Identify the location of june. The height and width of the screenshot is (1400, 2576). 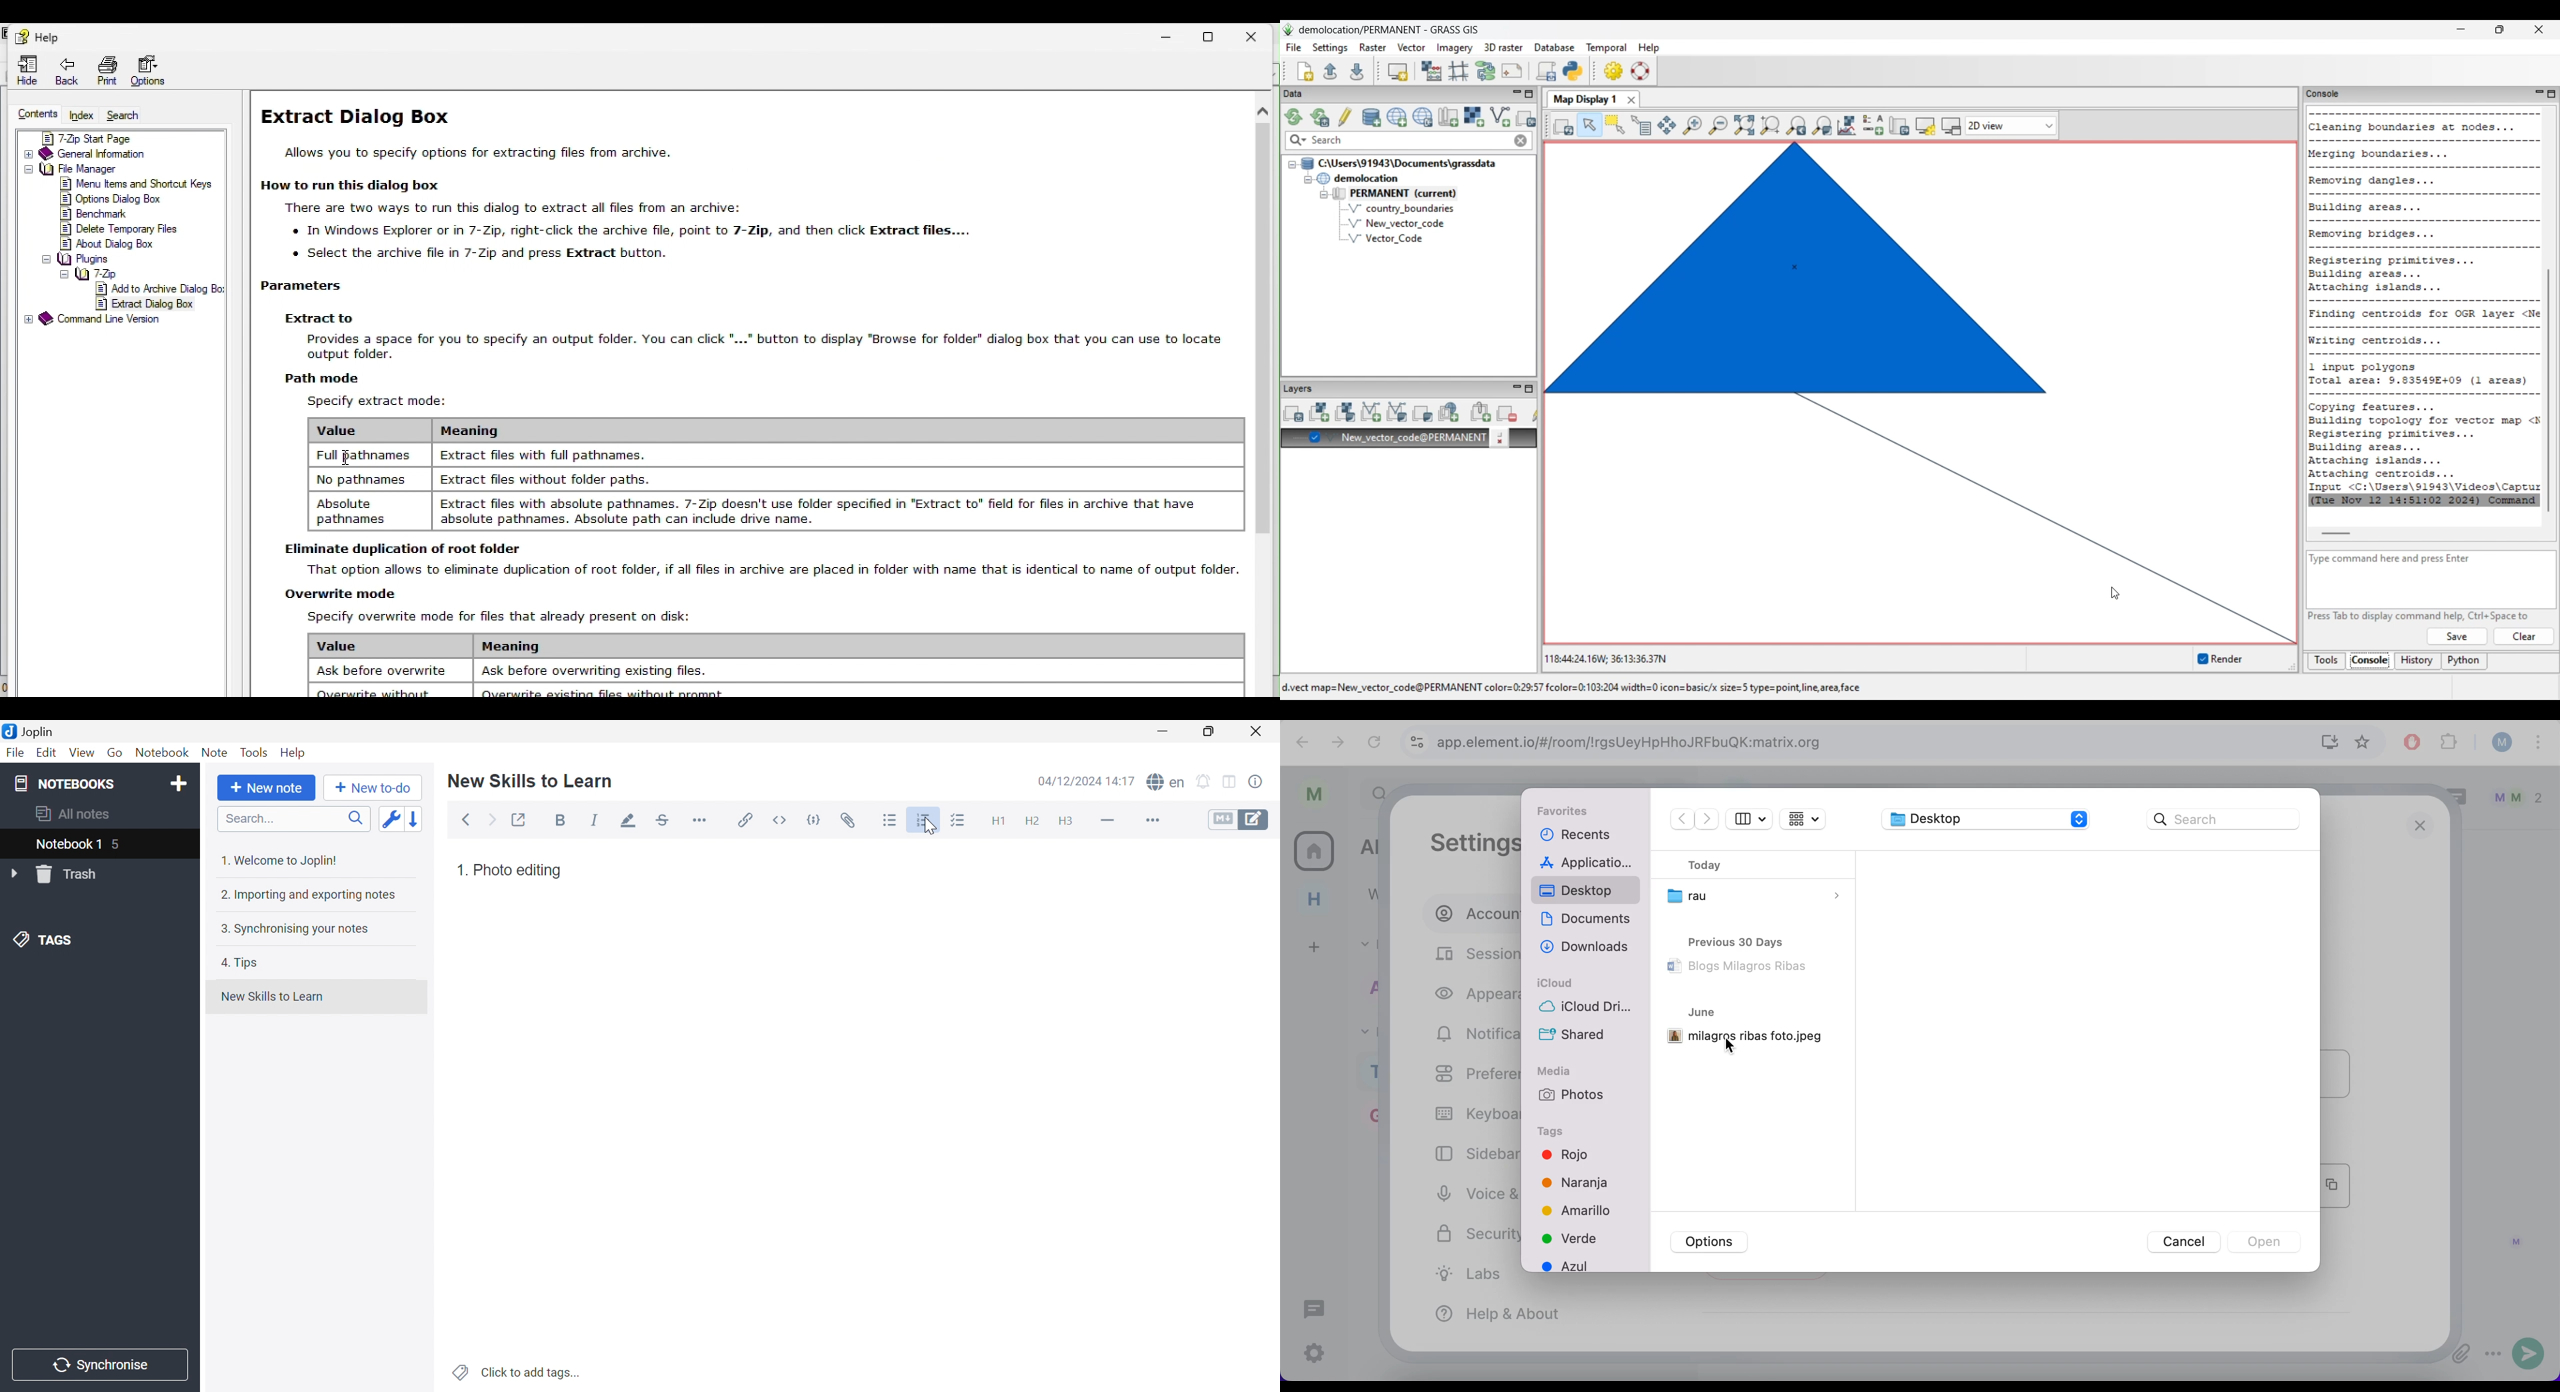
(1700, 1009).